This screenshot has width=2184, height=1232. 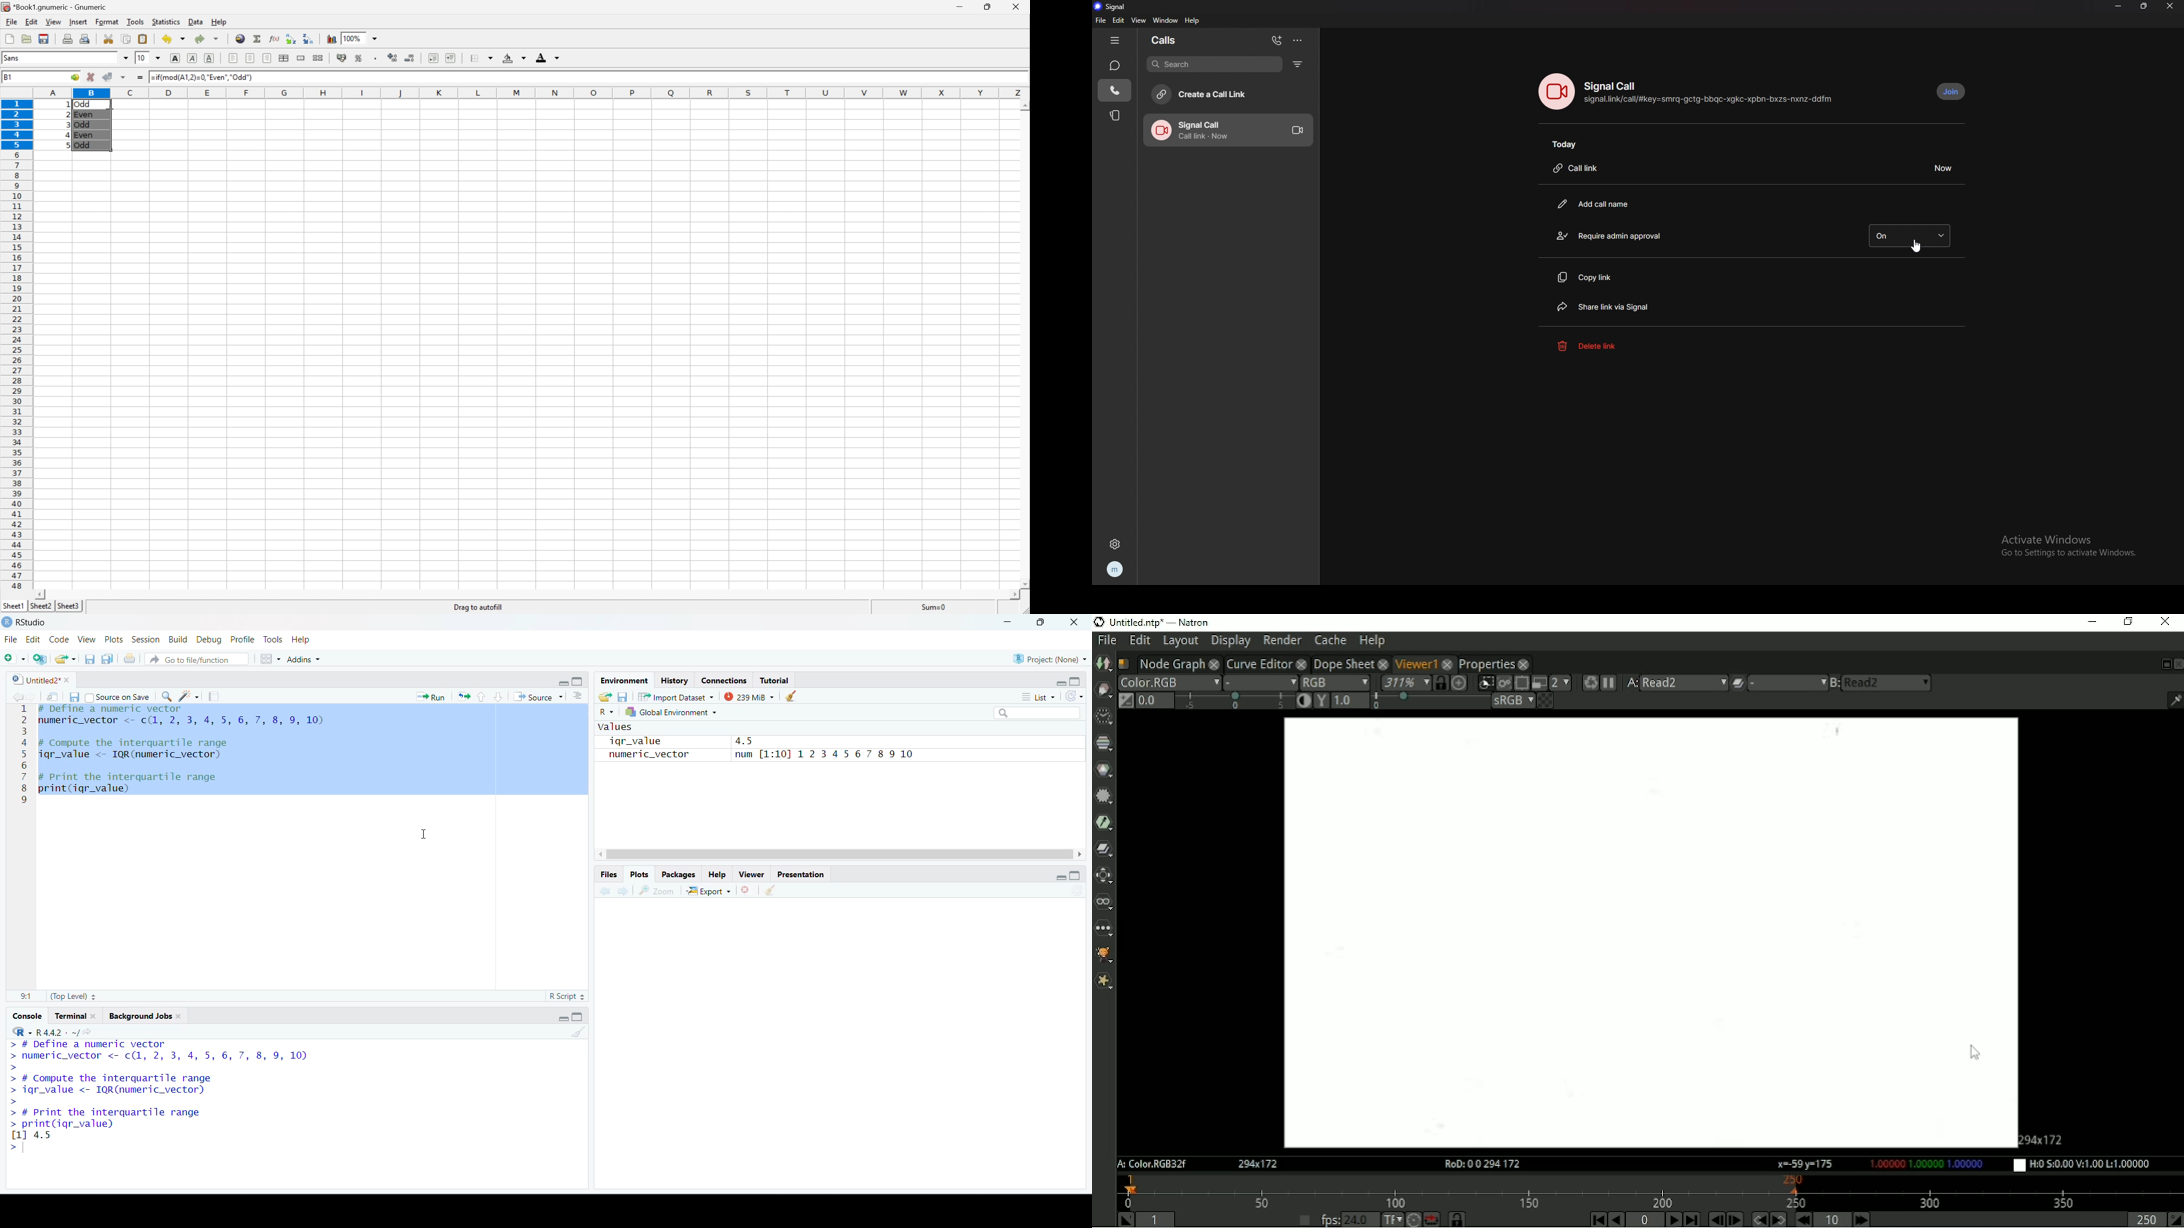 What do you see at coordinates (1298, 64) in the screenshot?
I see `filter` at bounding box center [1298, 64].